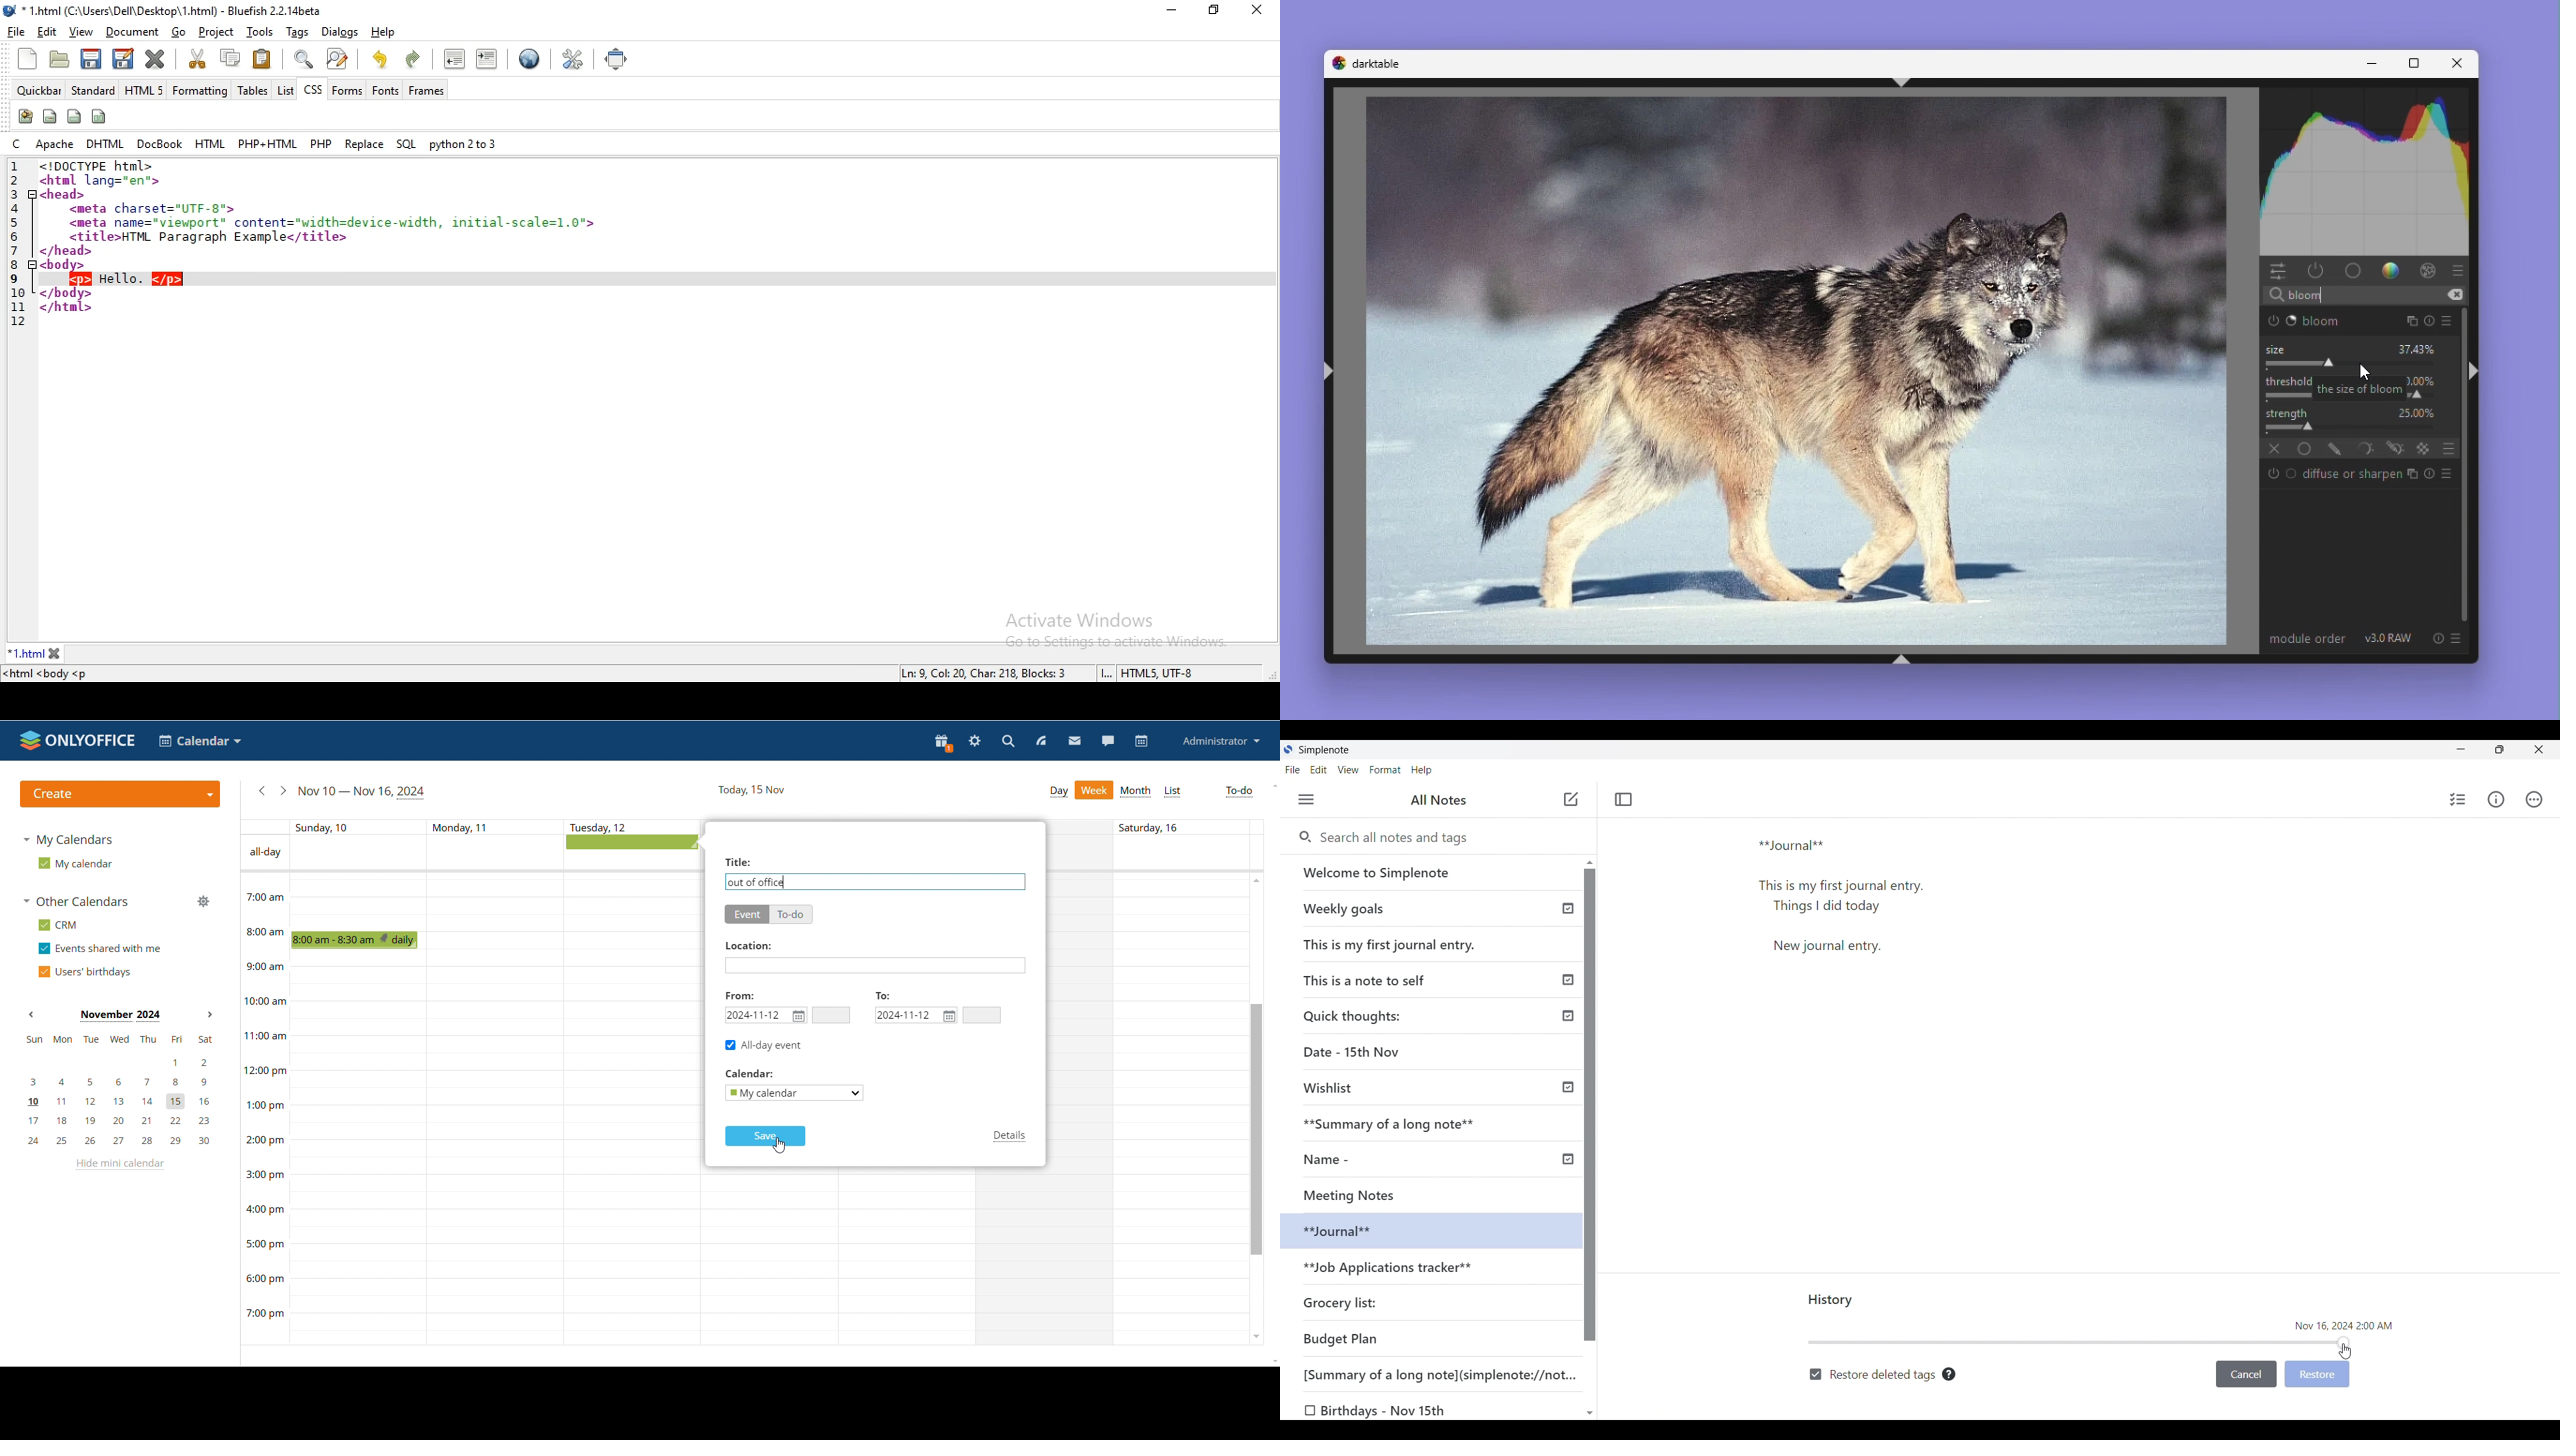 The image size is (2576, 1456). What do you see at coordinates (201, 90) in the screenshot?
I see `formatting` at bounding box center [201, 90].